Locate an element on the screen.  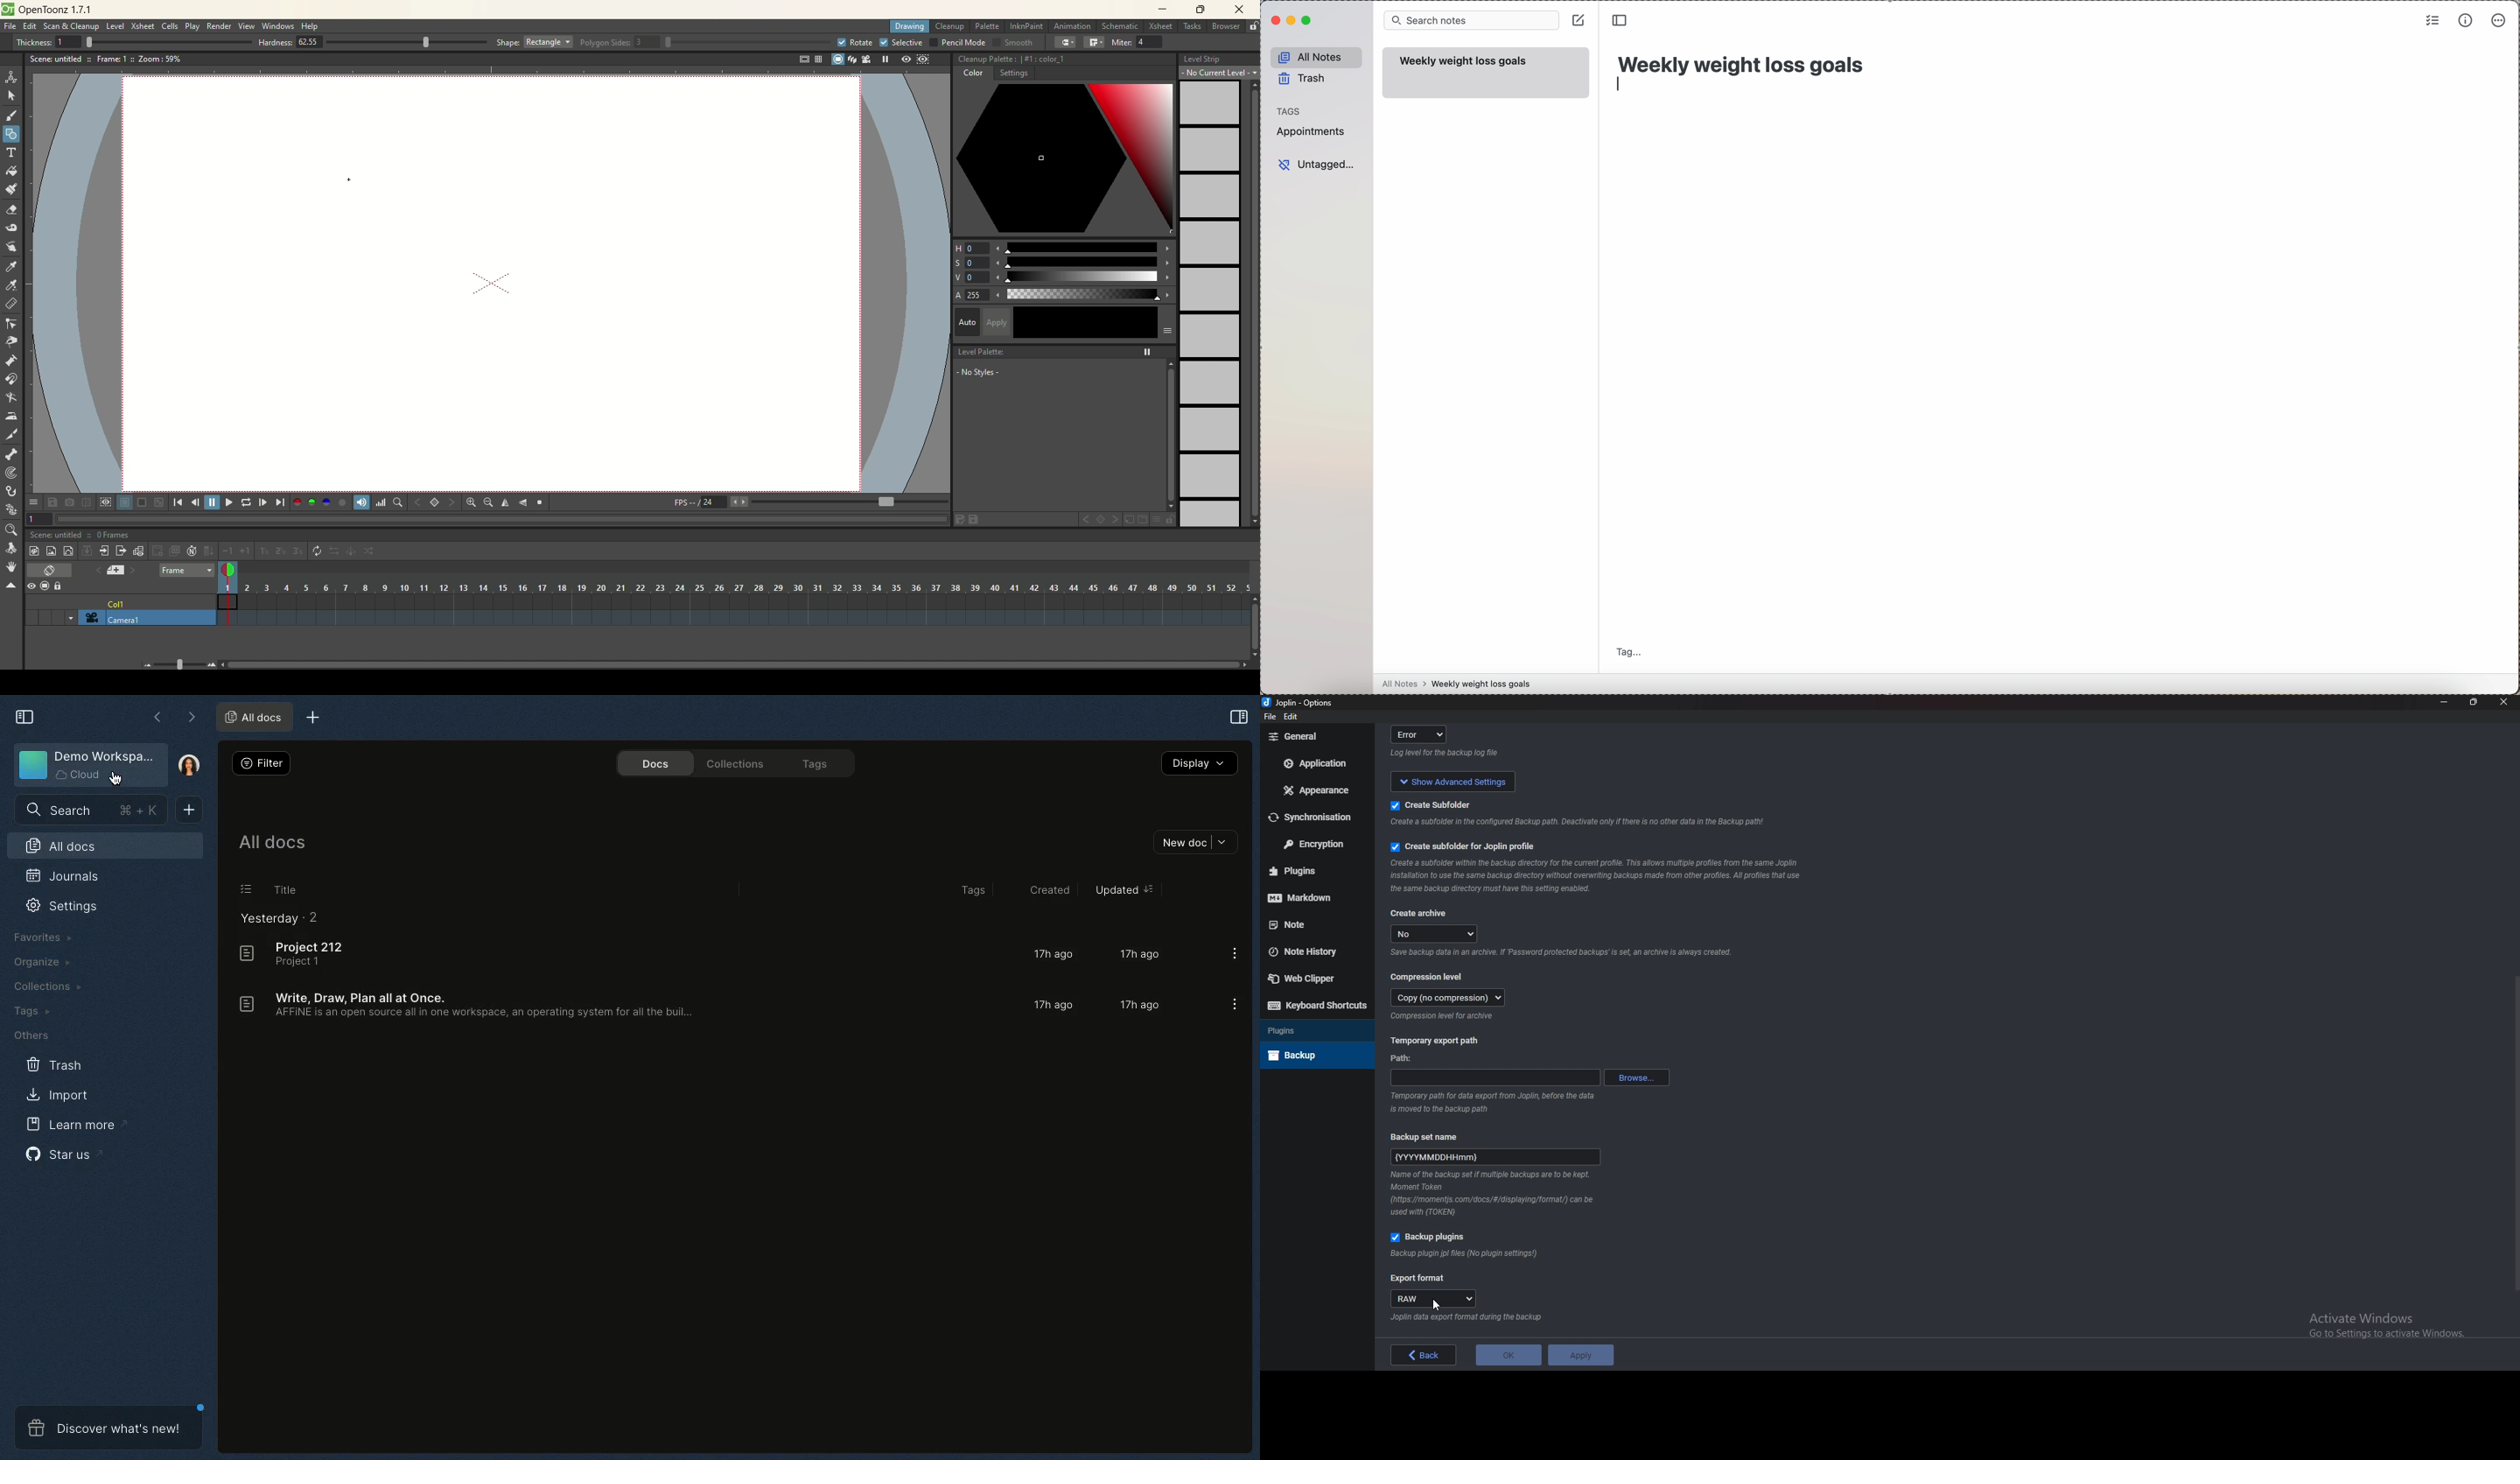
path is located at coordinates (1405, 1060).